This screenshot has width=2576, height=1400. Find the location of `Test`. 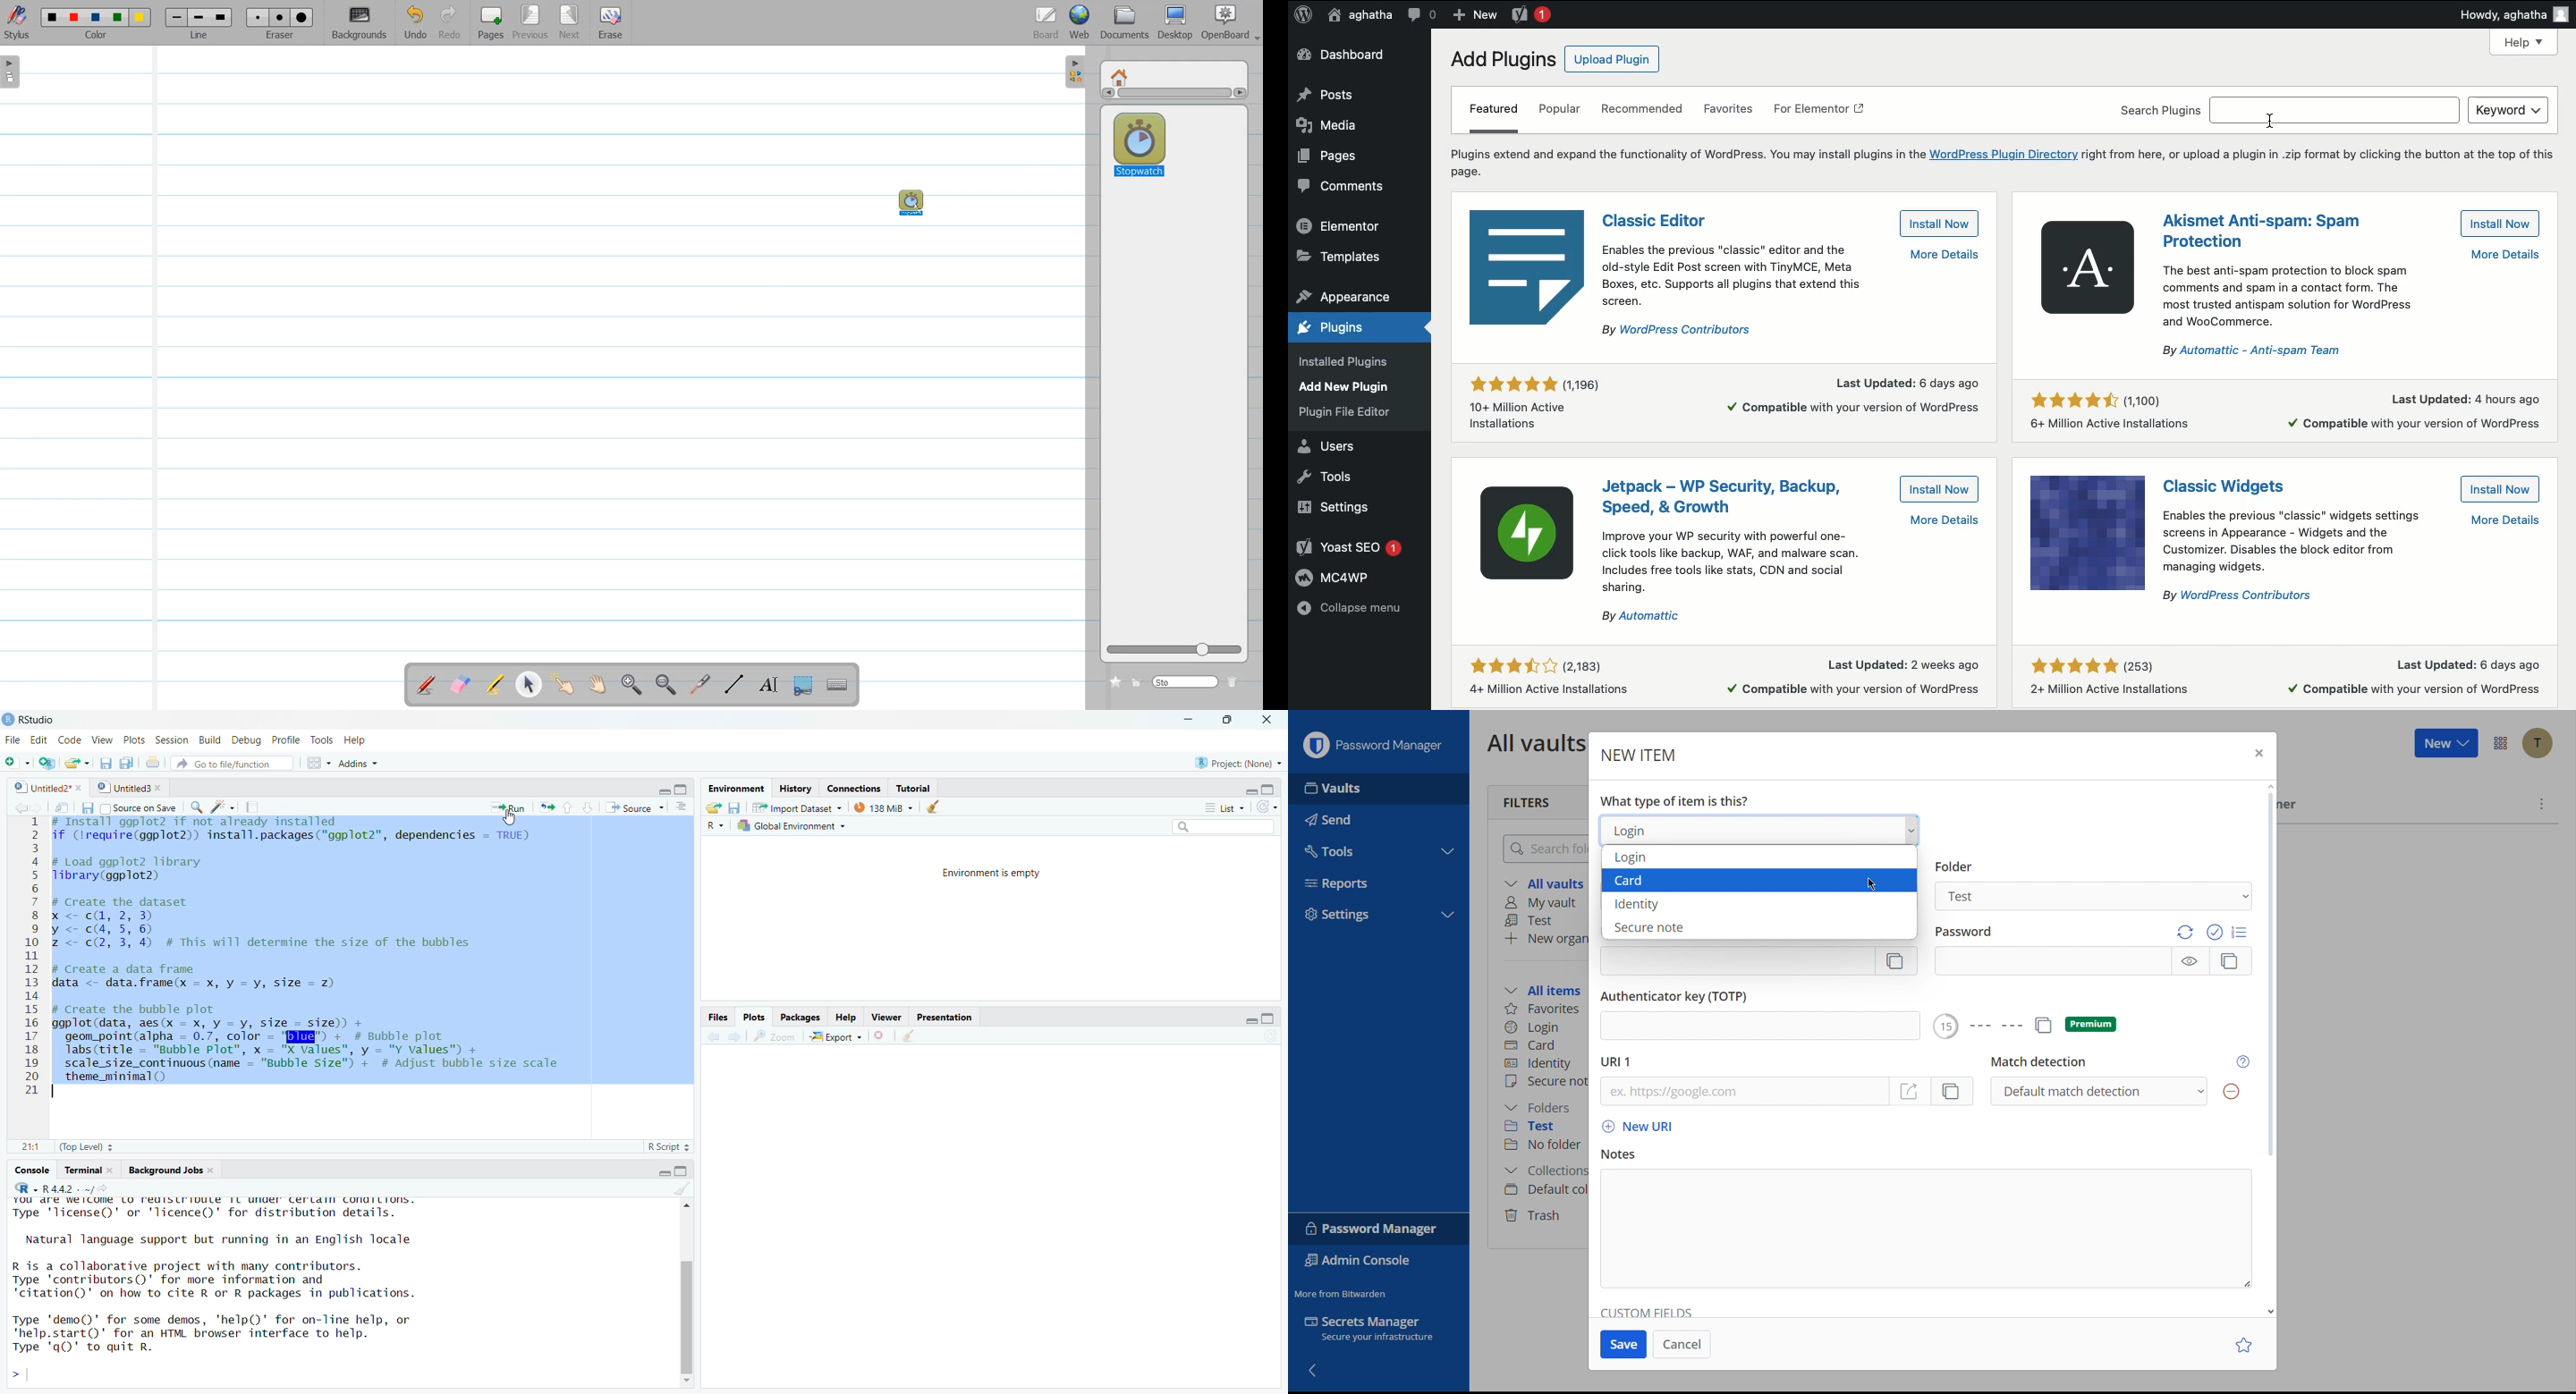

Test is located at coordinates (2094, 899).